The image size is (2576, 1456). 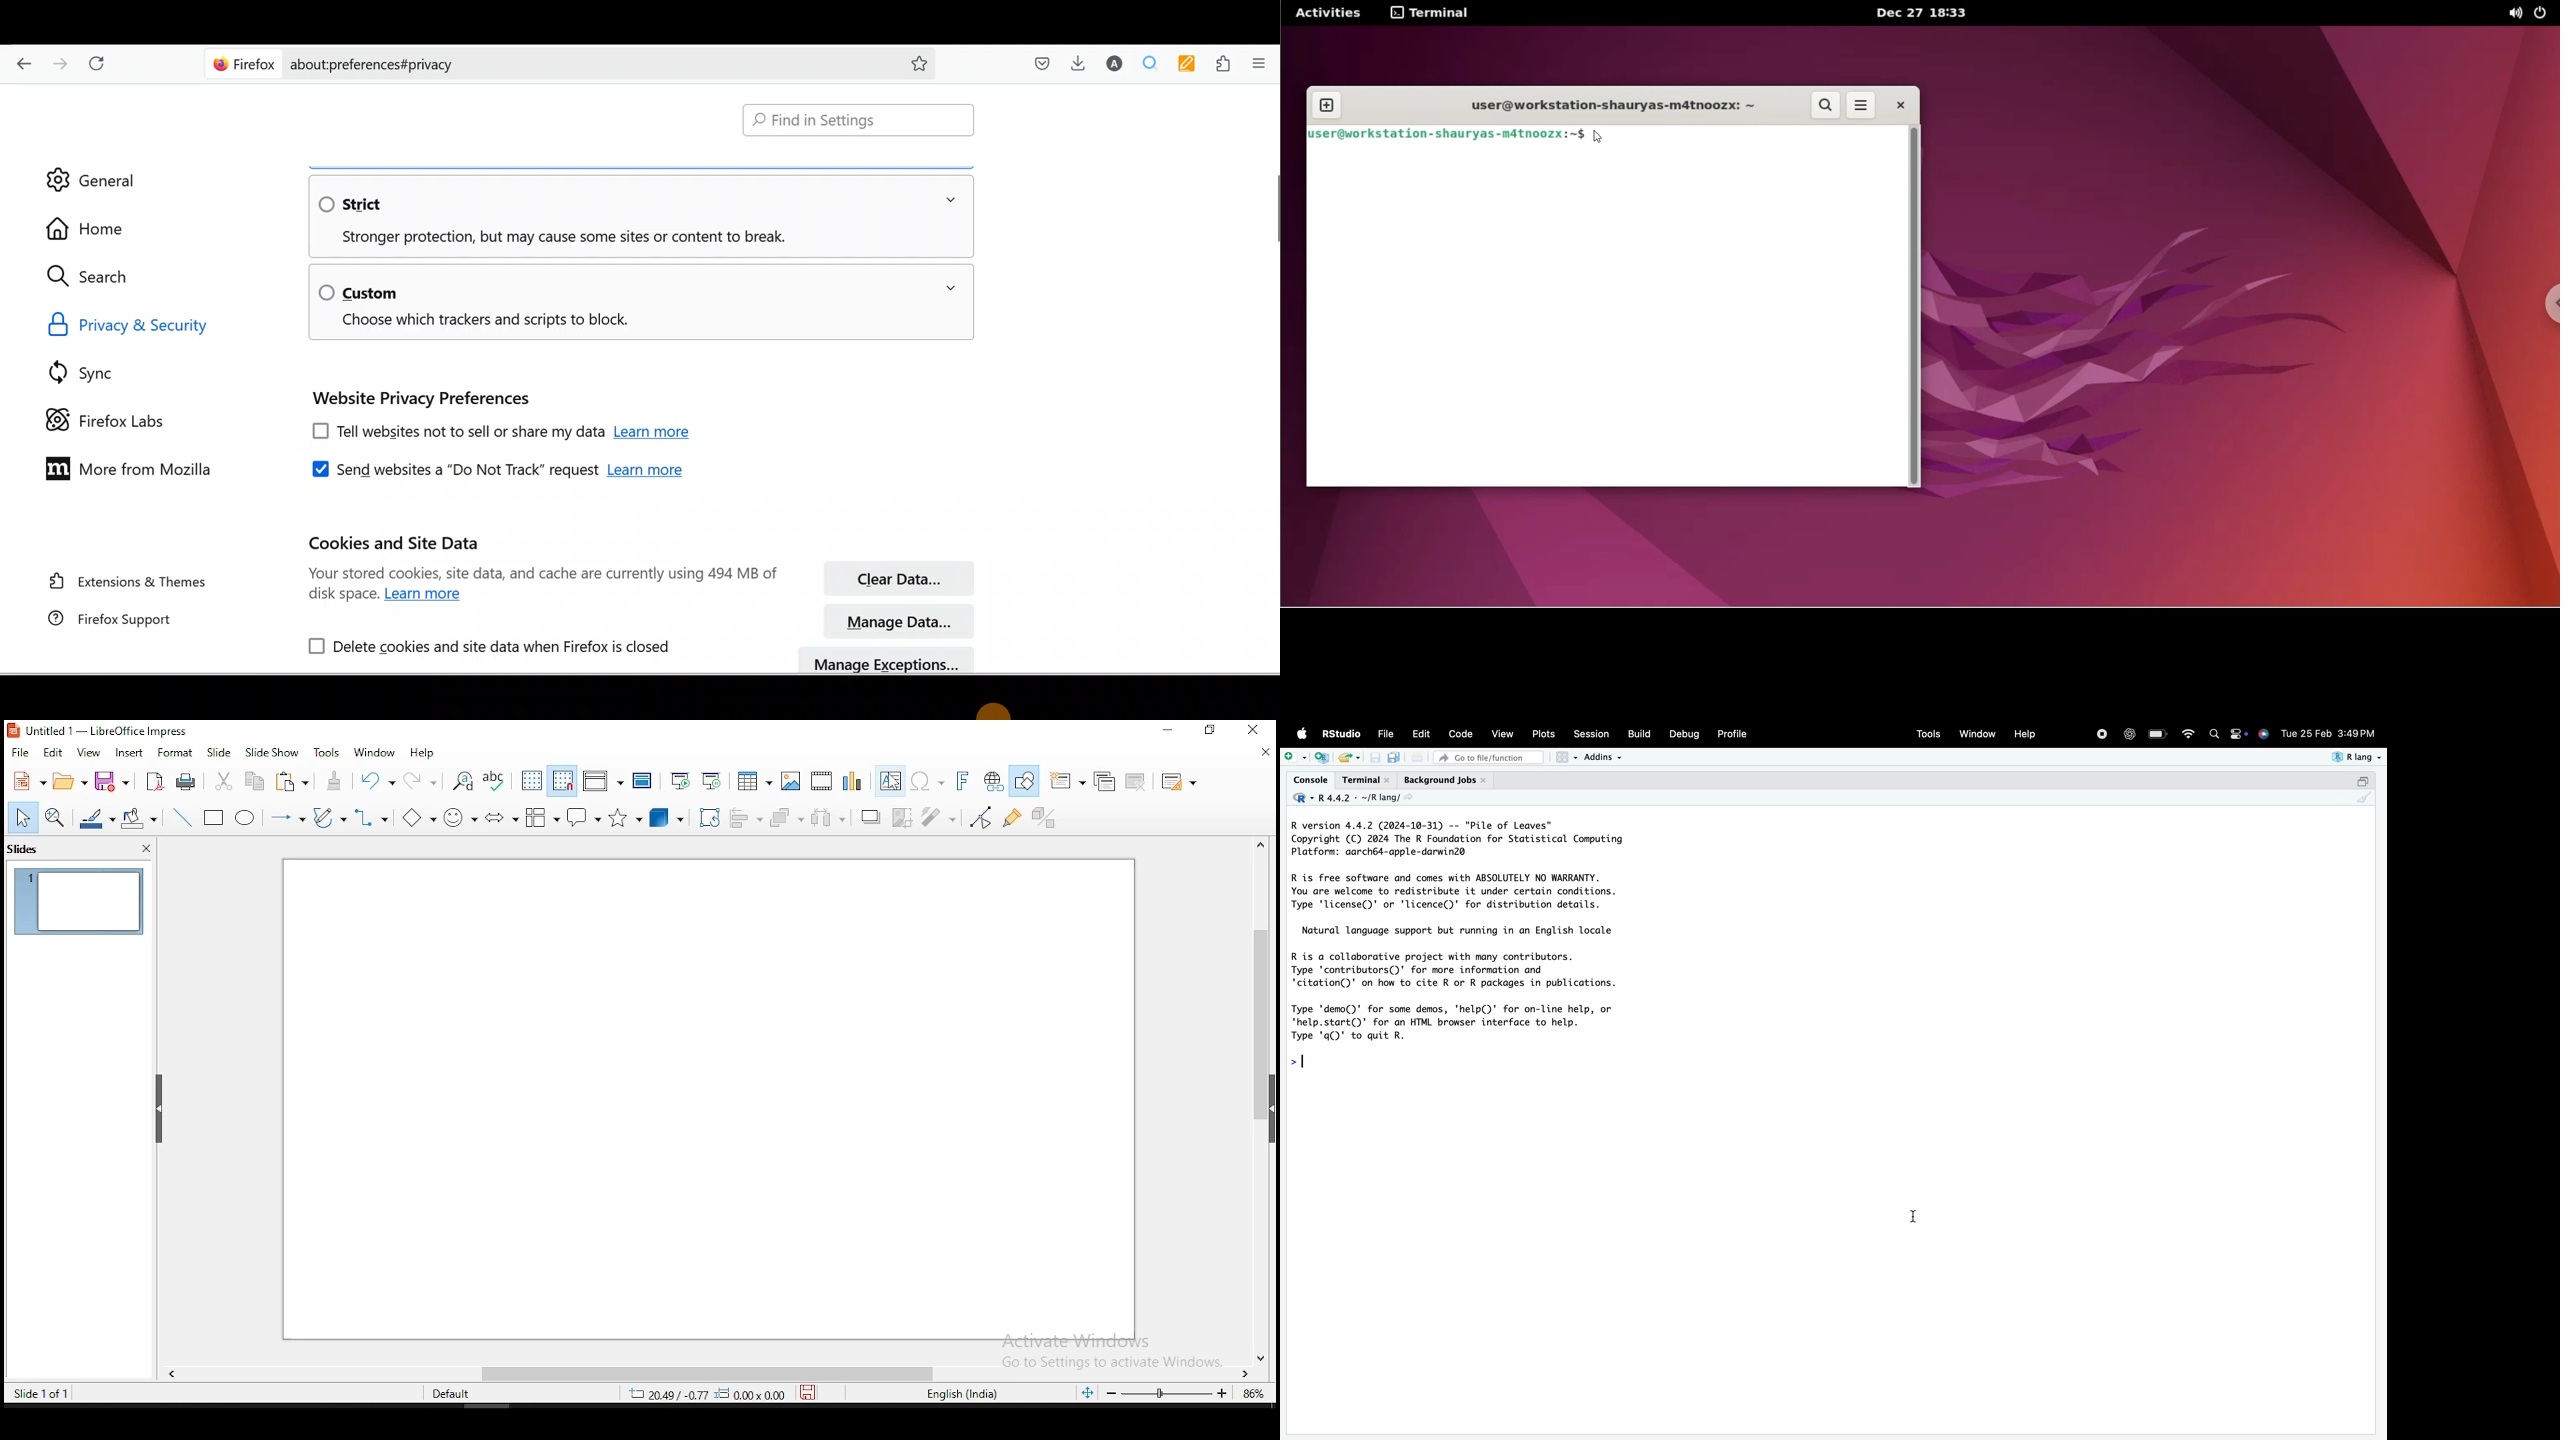 I want to click on Home, so click(x=91, y=229).